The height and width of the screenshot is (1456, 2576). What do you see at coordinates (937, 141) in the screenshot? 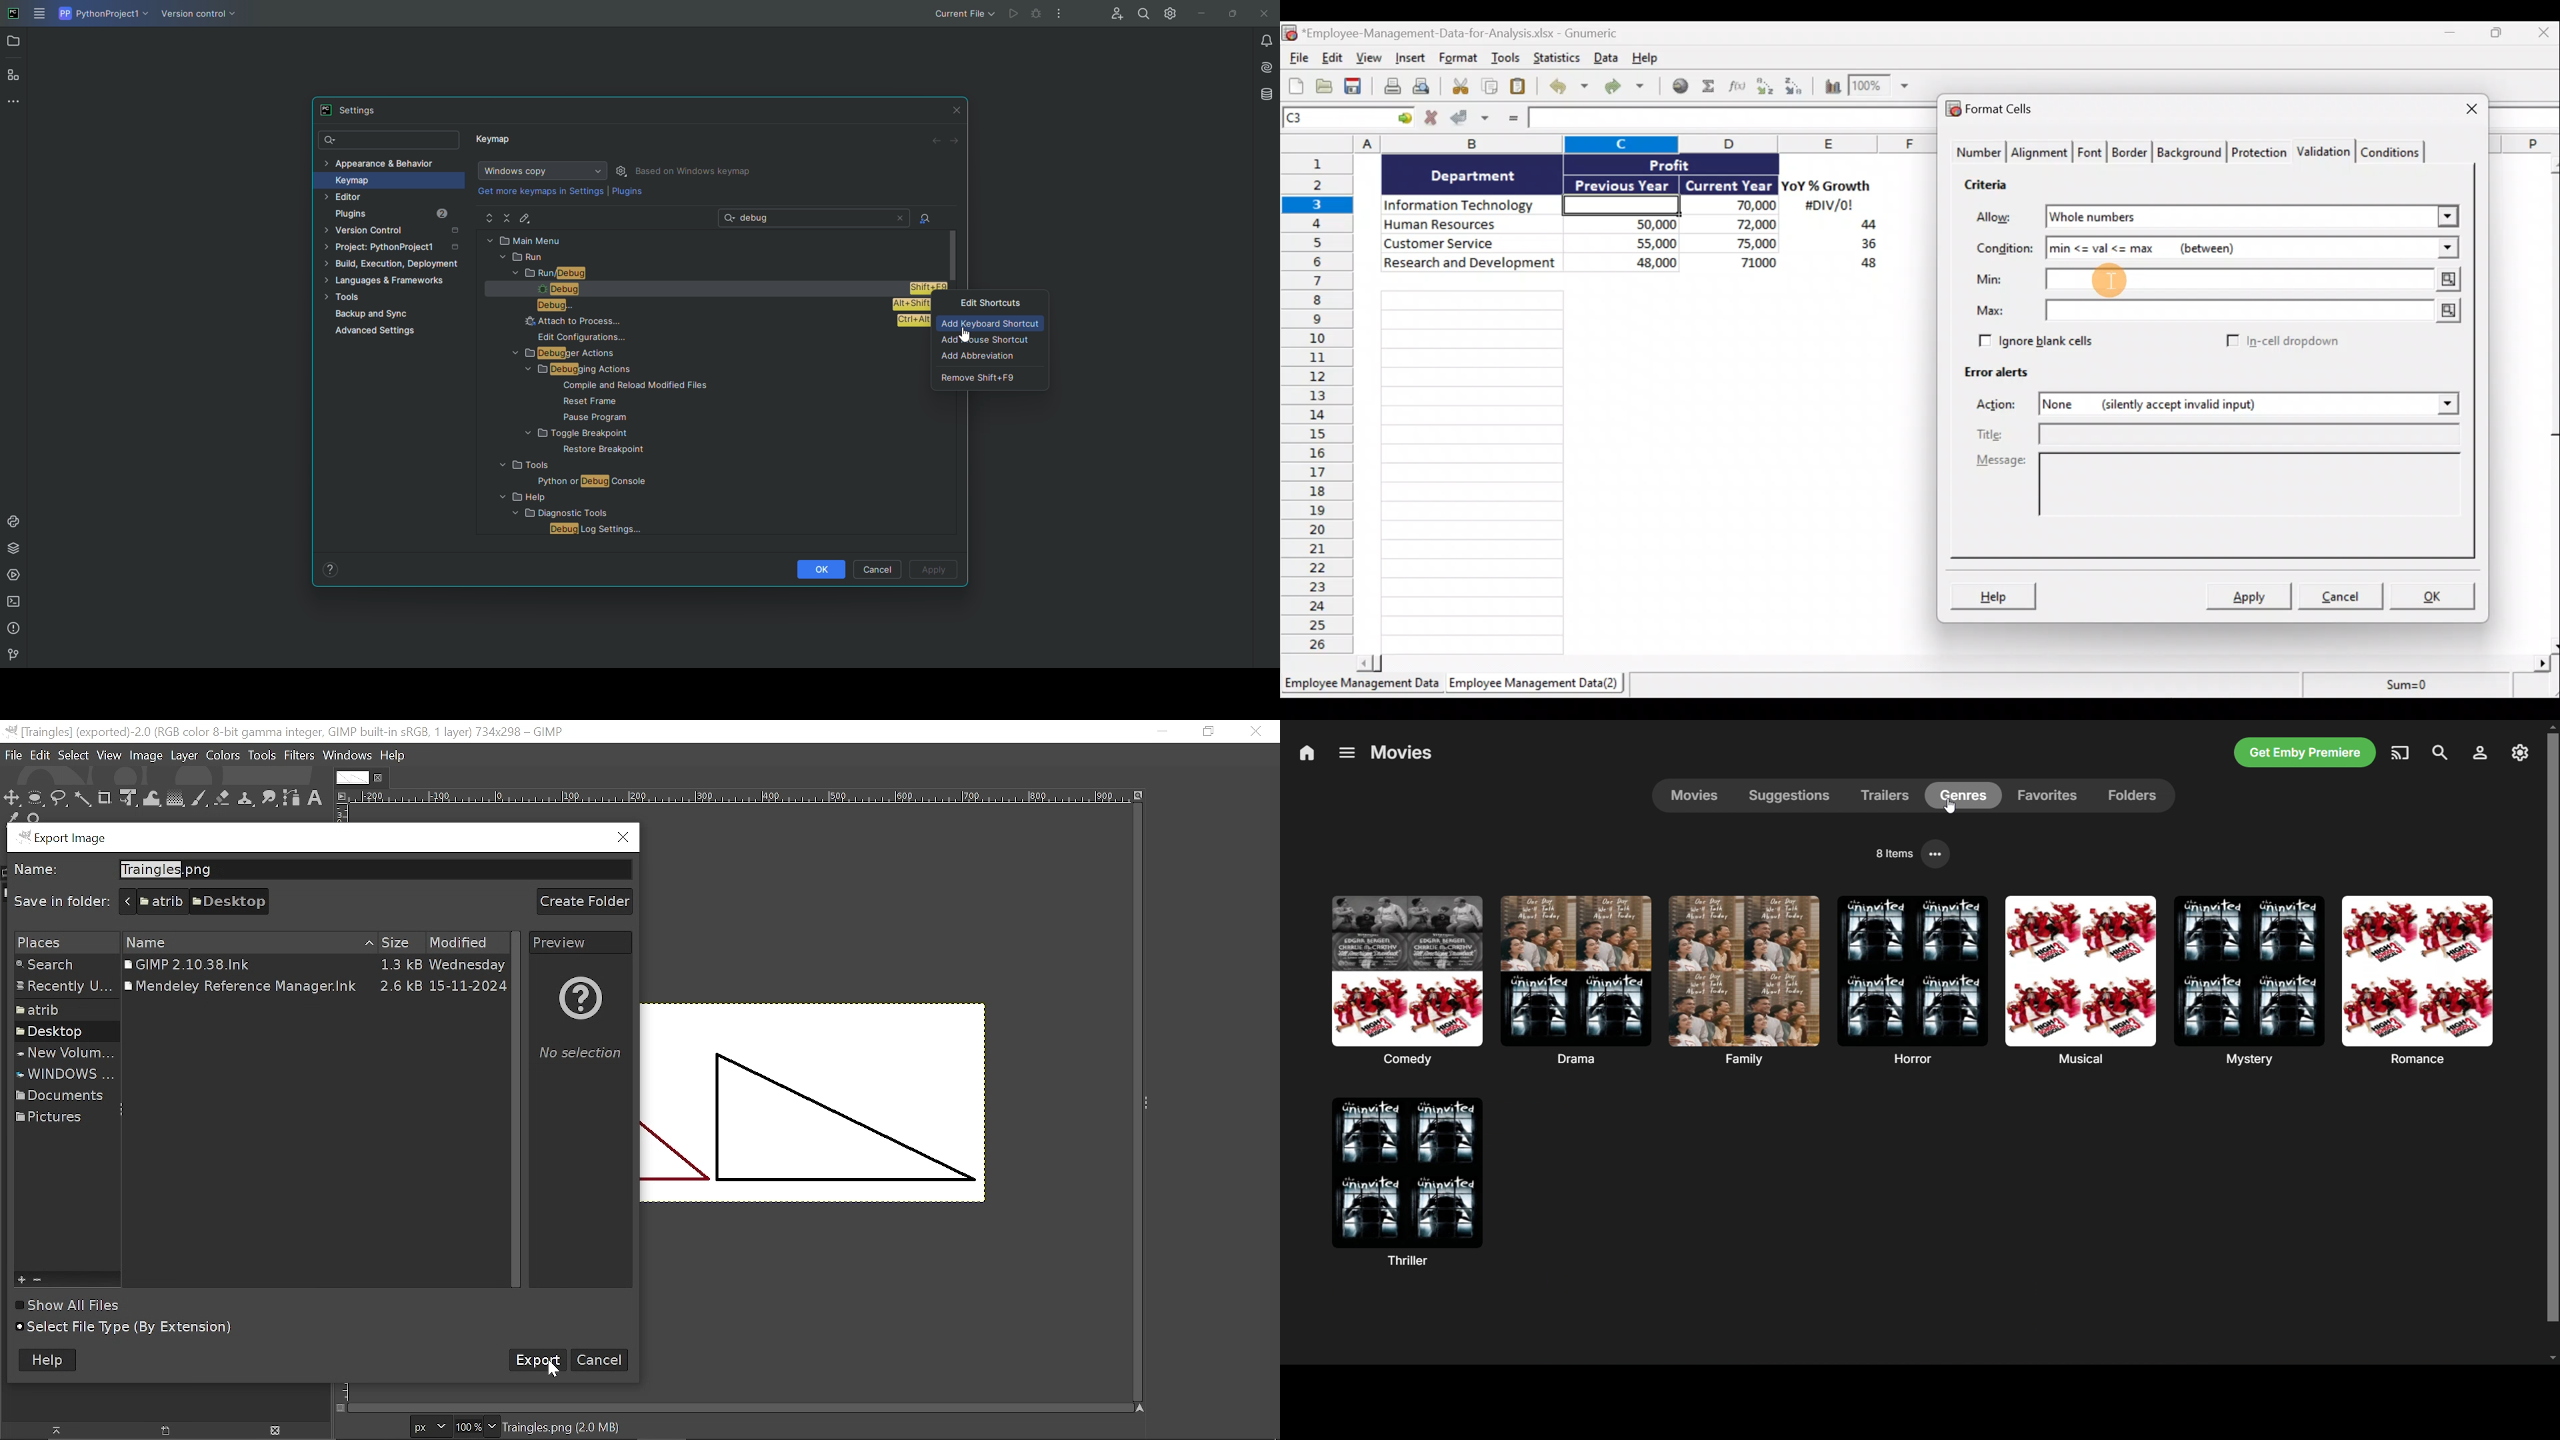
I see `Back` at bounding box center [937, 141].